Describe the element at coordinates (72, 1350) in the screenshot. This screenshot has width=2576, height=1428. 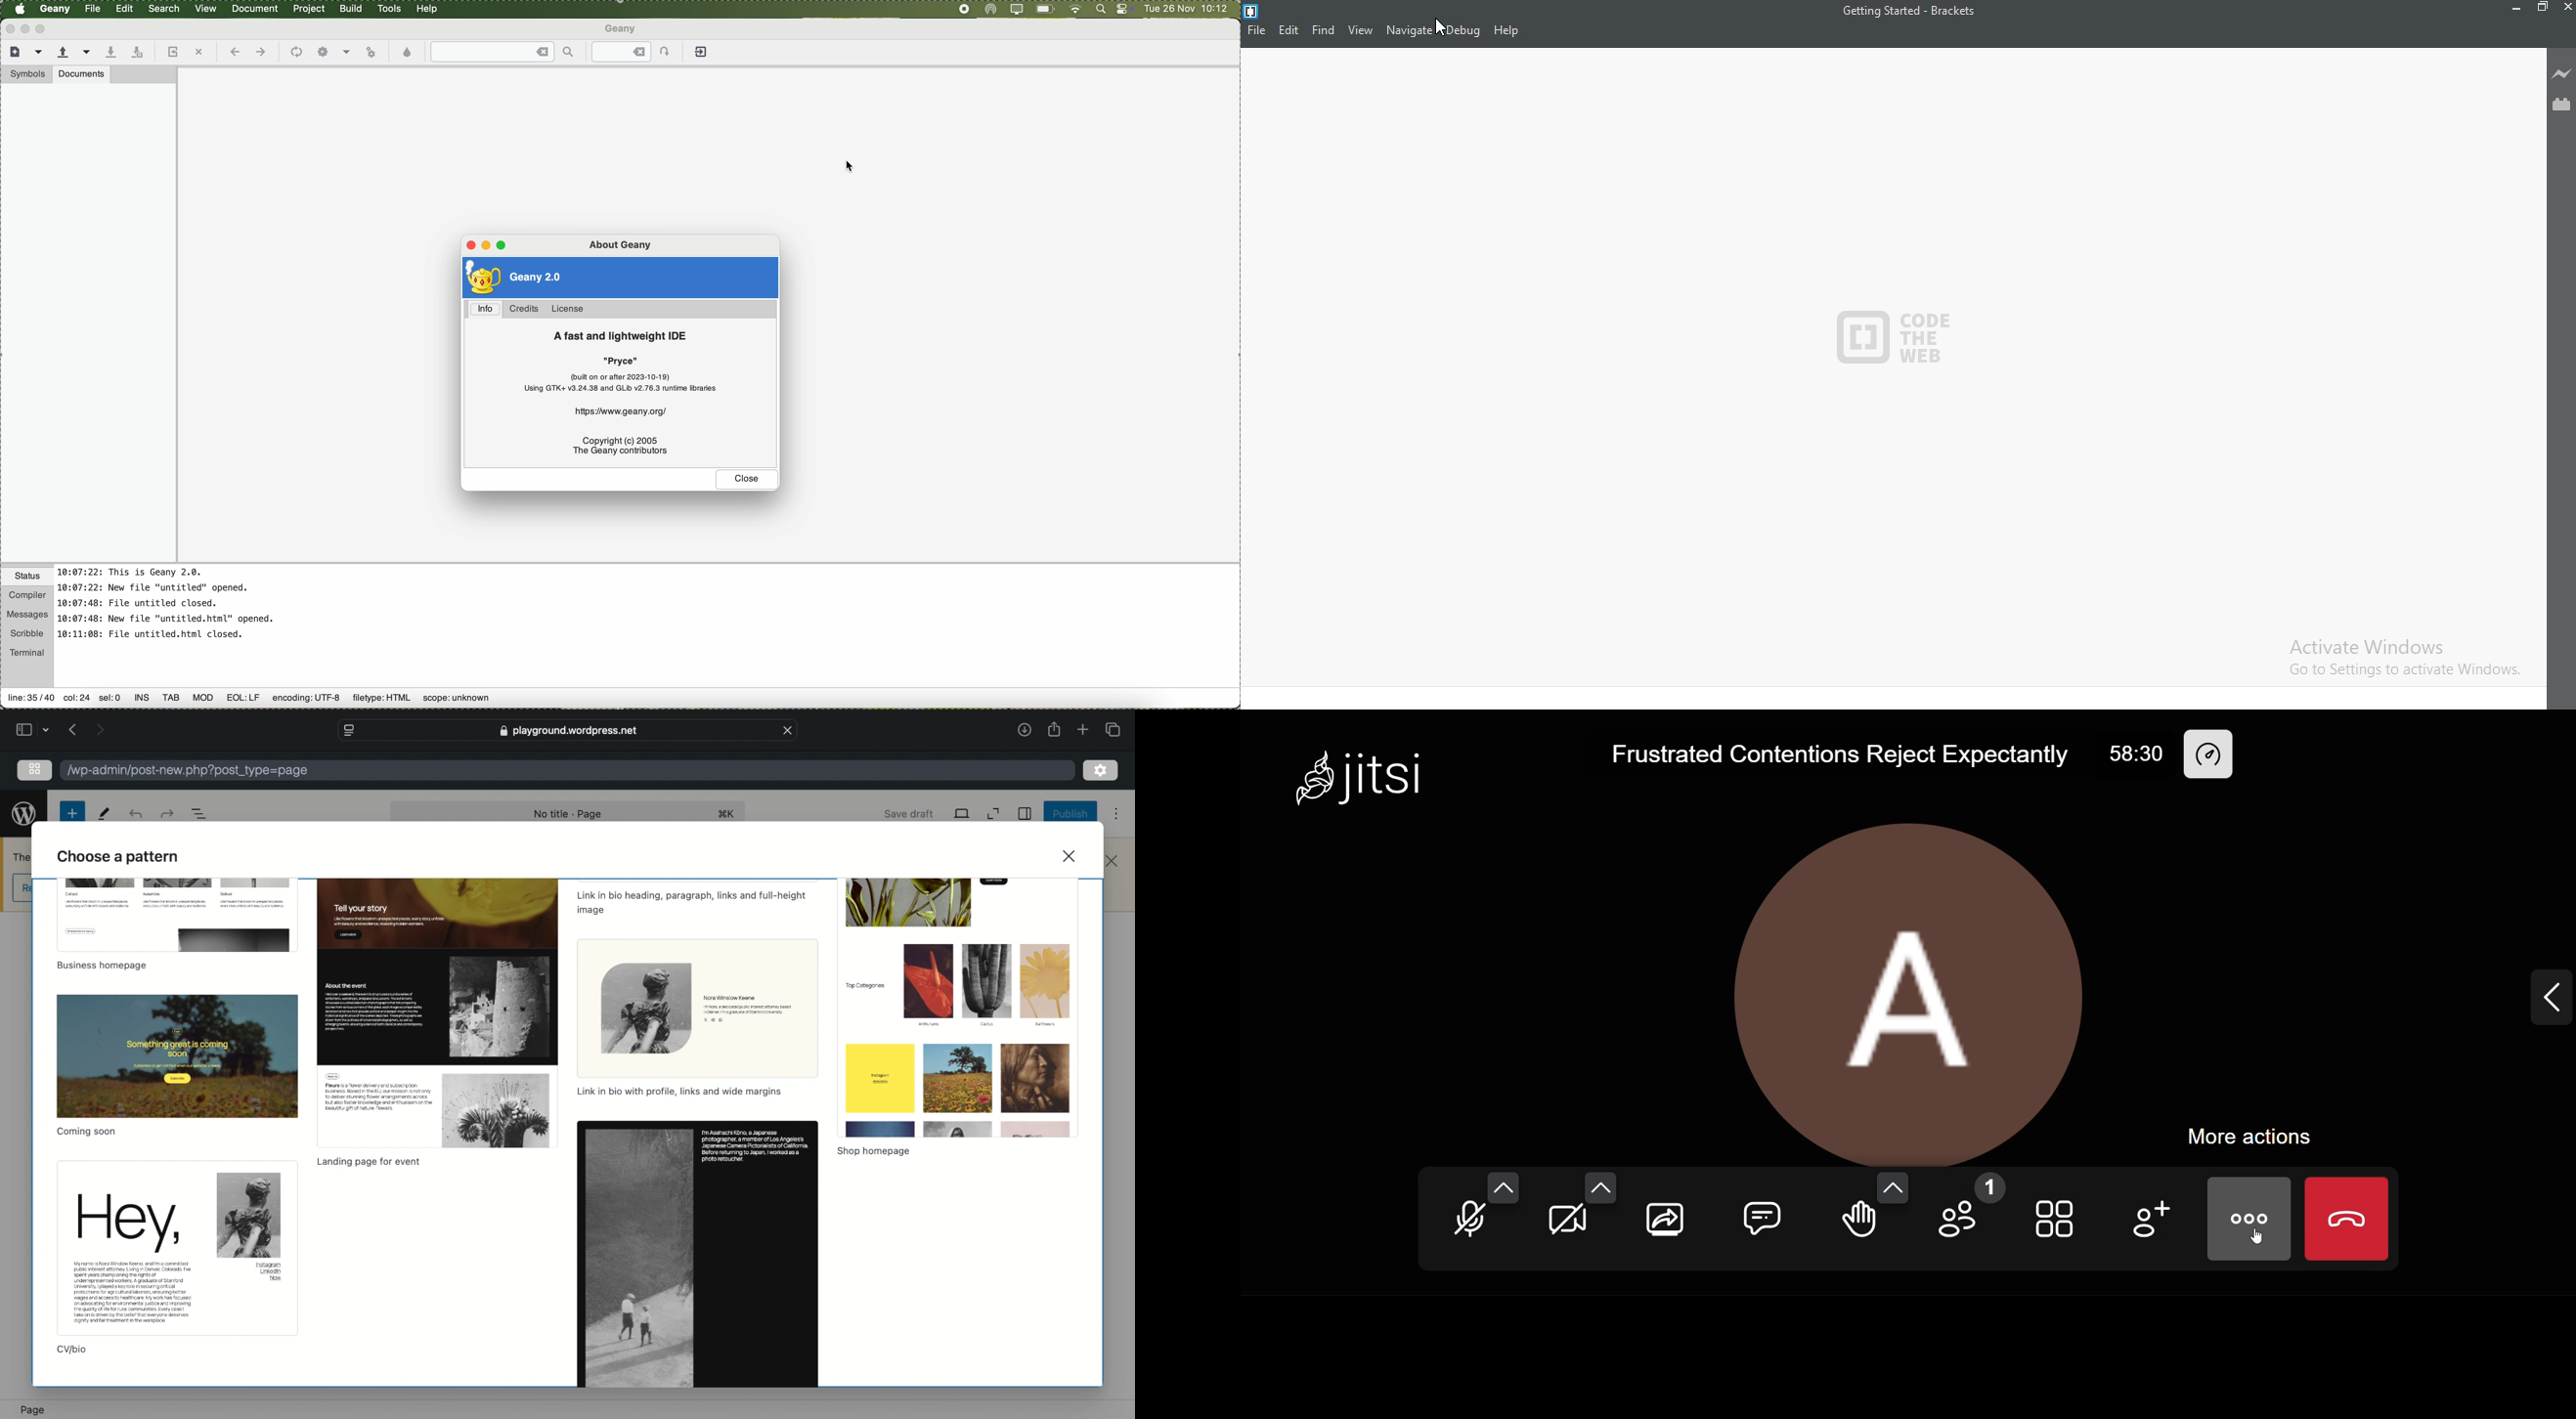
I see `cv/bio` at that location.